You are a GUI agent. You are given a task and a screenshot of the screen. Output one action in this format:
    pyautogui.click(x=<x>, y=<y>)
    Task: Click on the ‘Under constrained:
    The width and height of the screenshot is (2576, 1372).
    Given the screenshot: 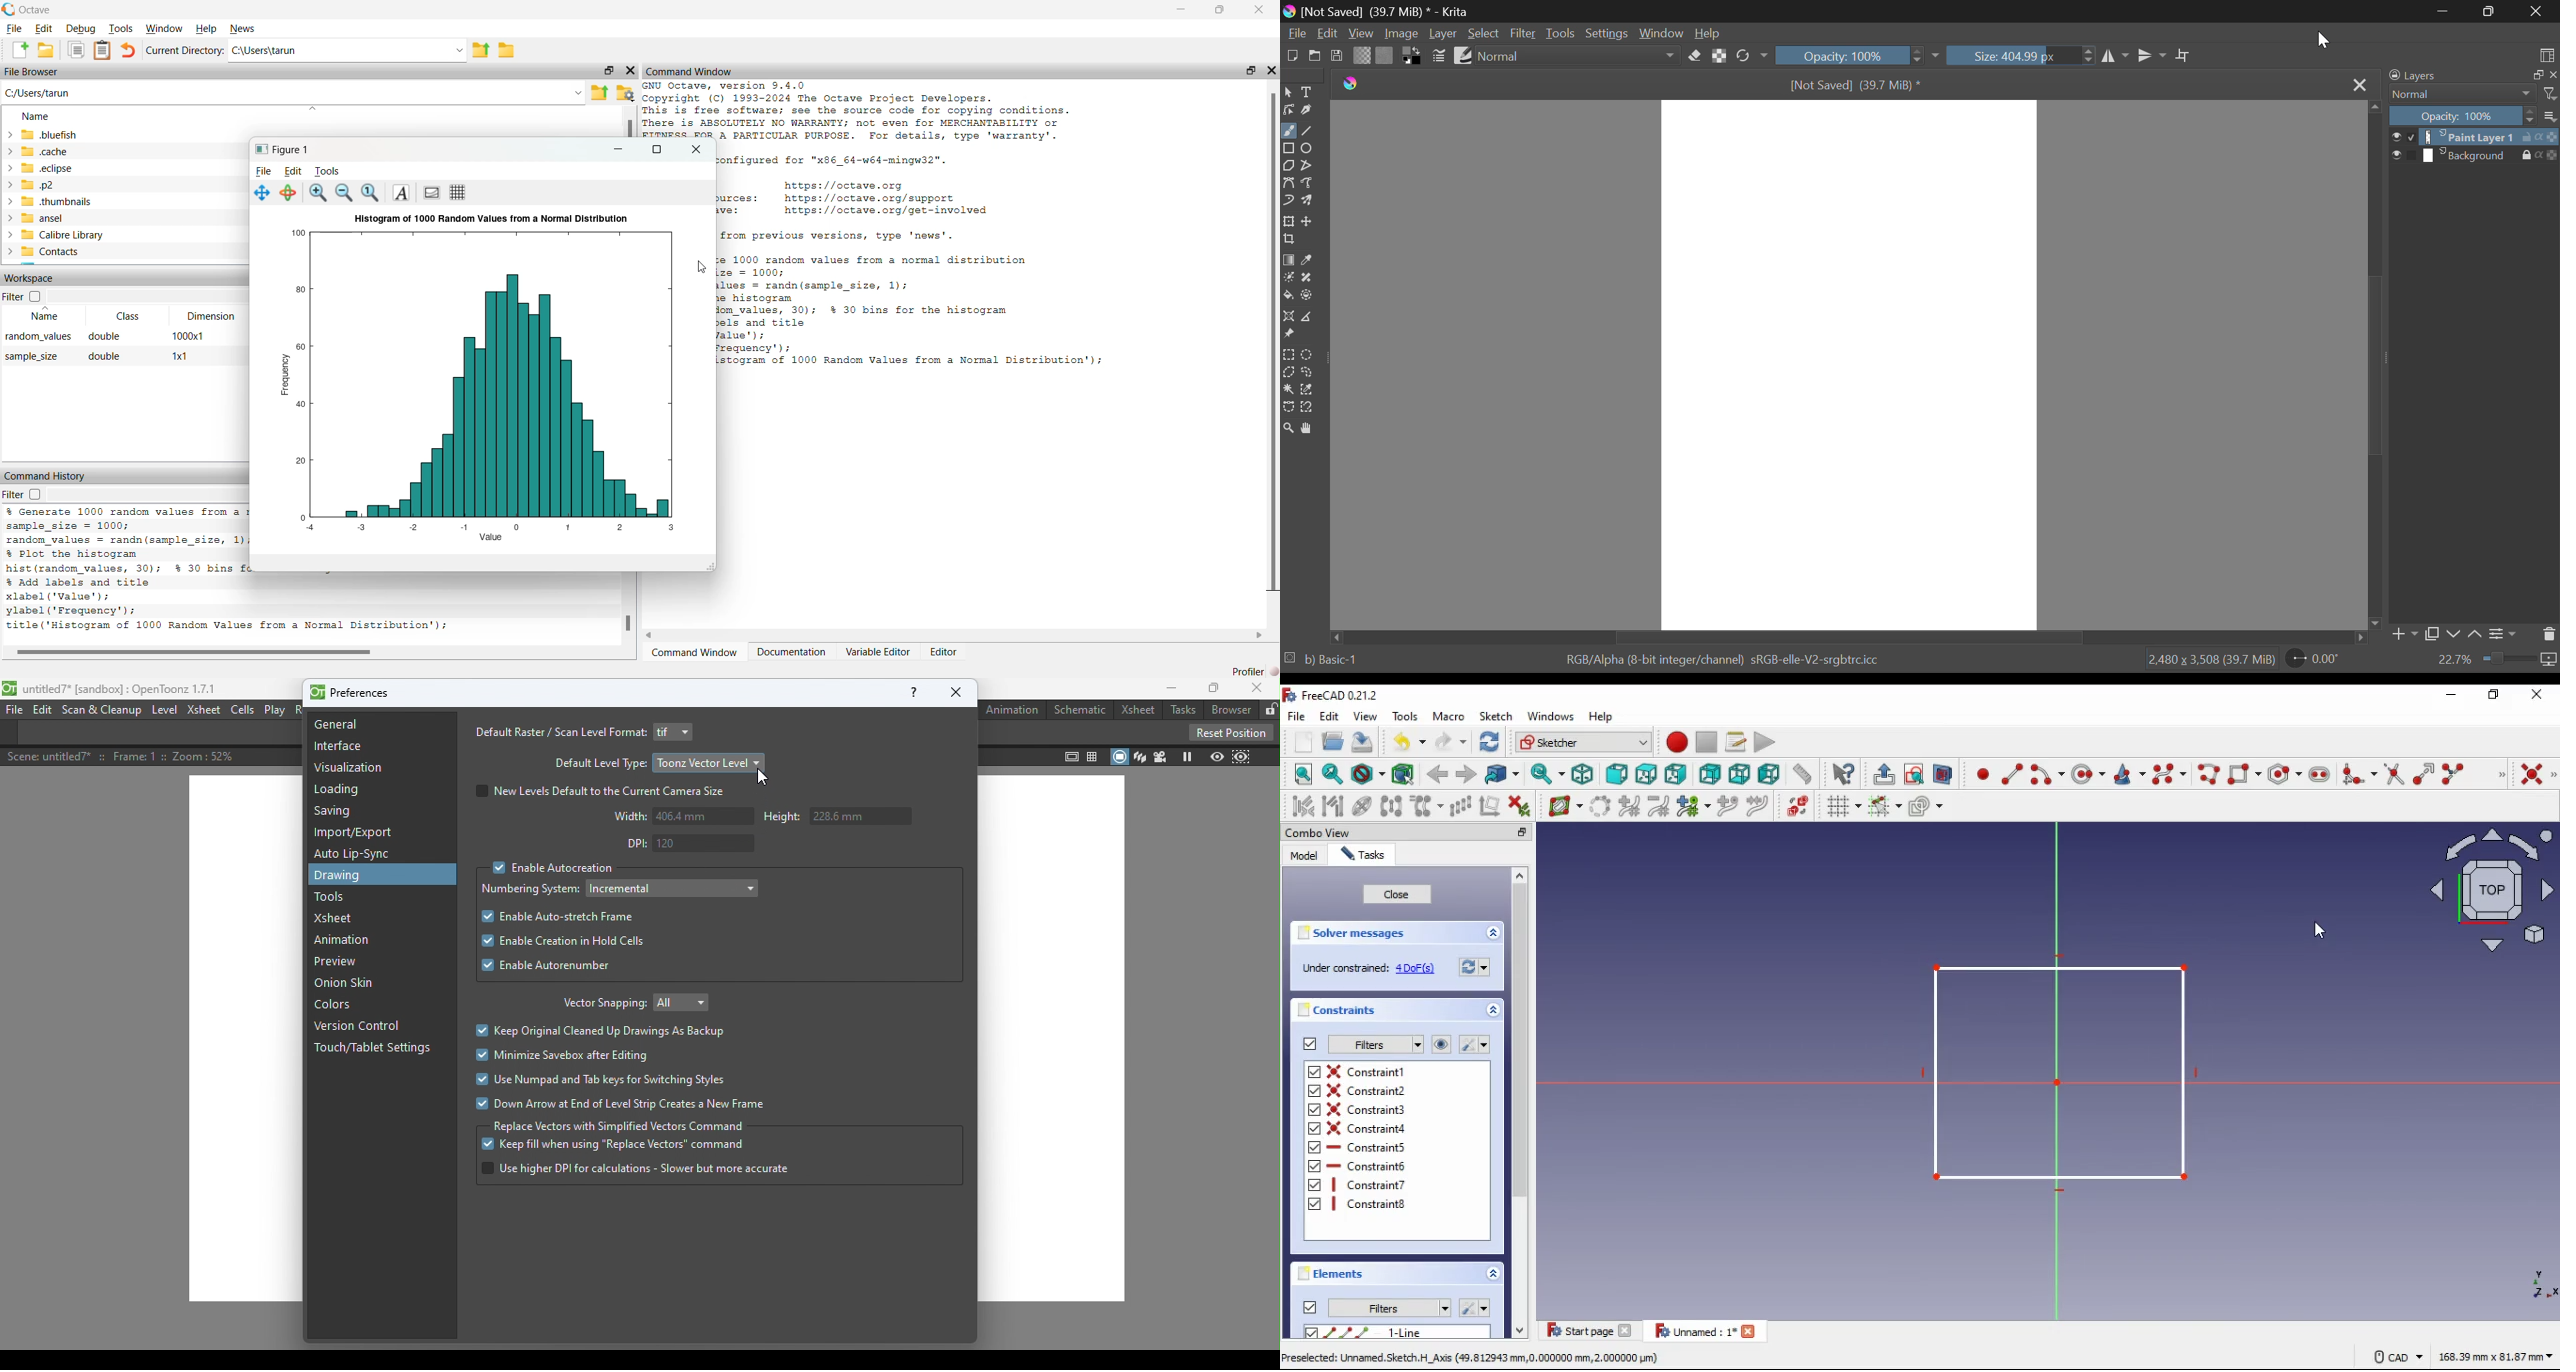 What is the action you would take?
    pyautogui.click(x=1345, y=969)
    